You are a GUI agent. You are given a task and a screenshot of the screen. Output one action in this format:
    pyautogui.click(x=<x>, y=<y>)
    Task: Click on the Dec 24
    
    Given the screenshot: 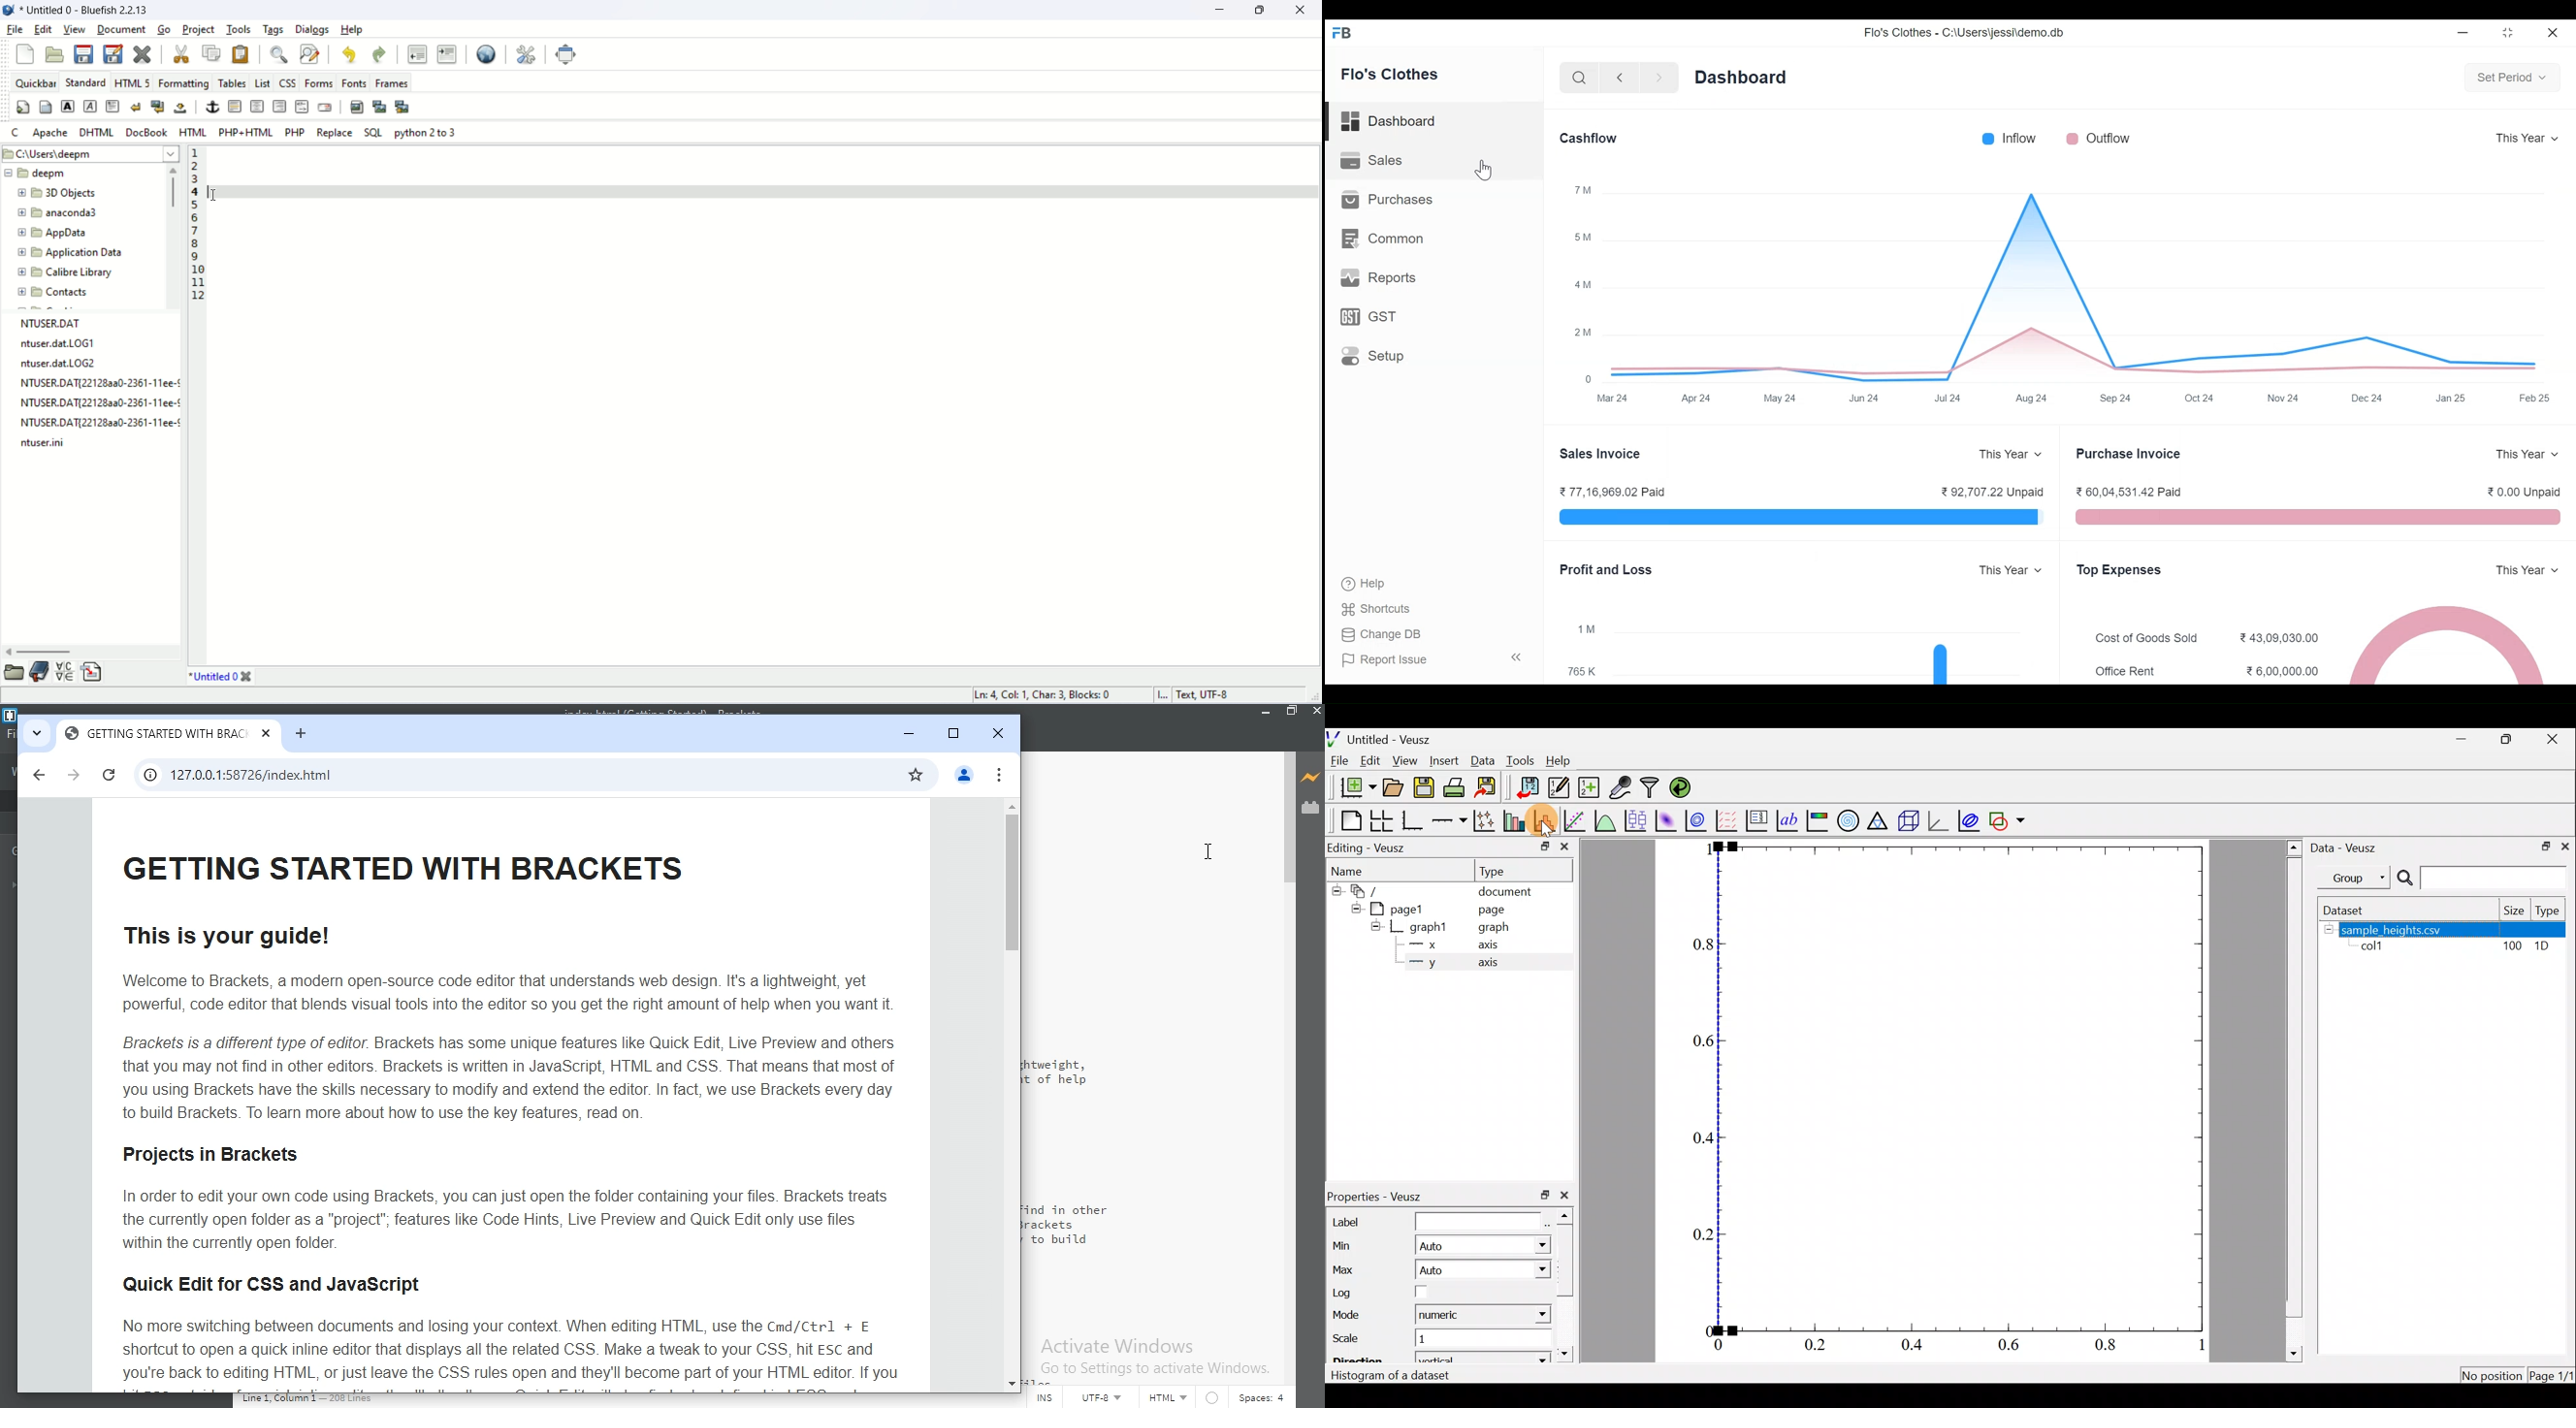 What is the action you would take?
    pyautogui.click(x=2367, y=397)
    